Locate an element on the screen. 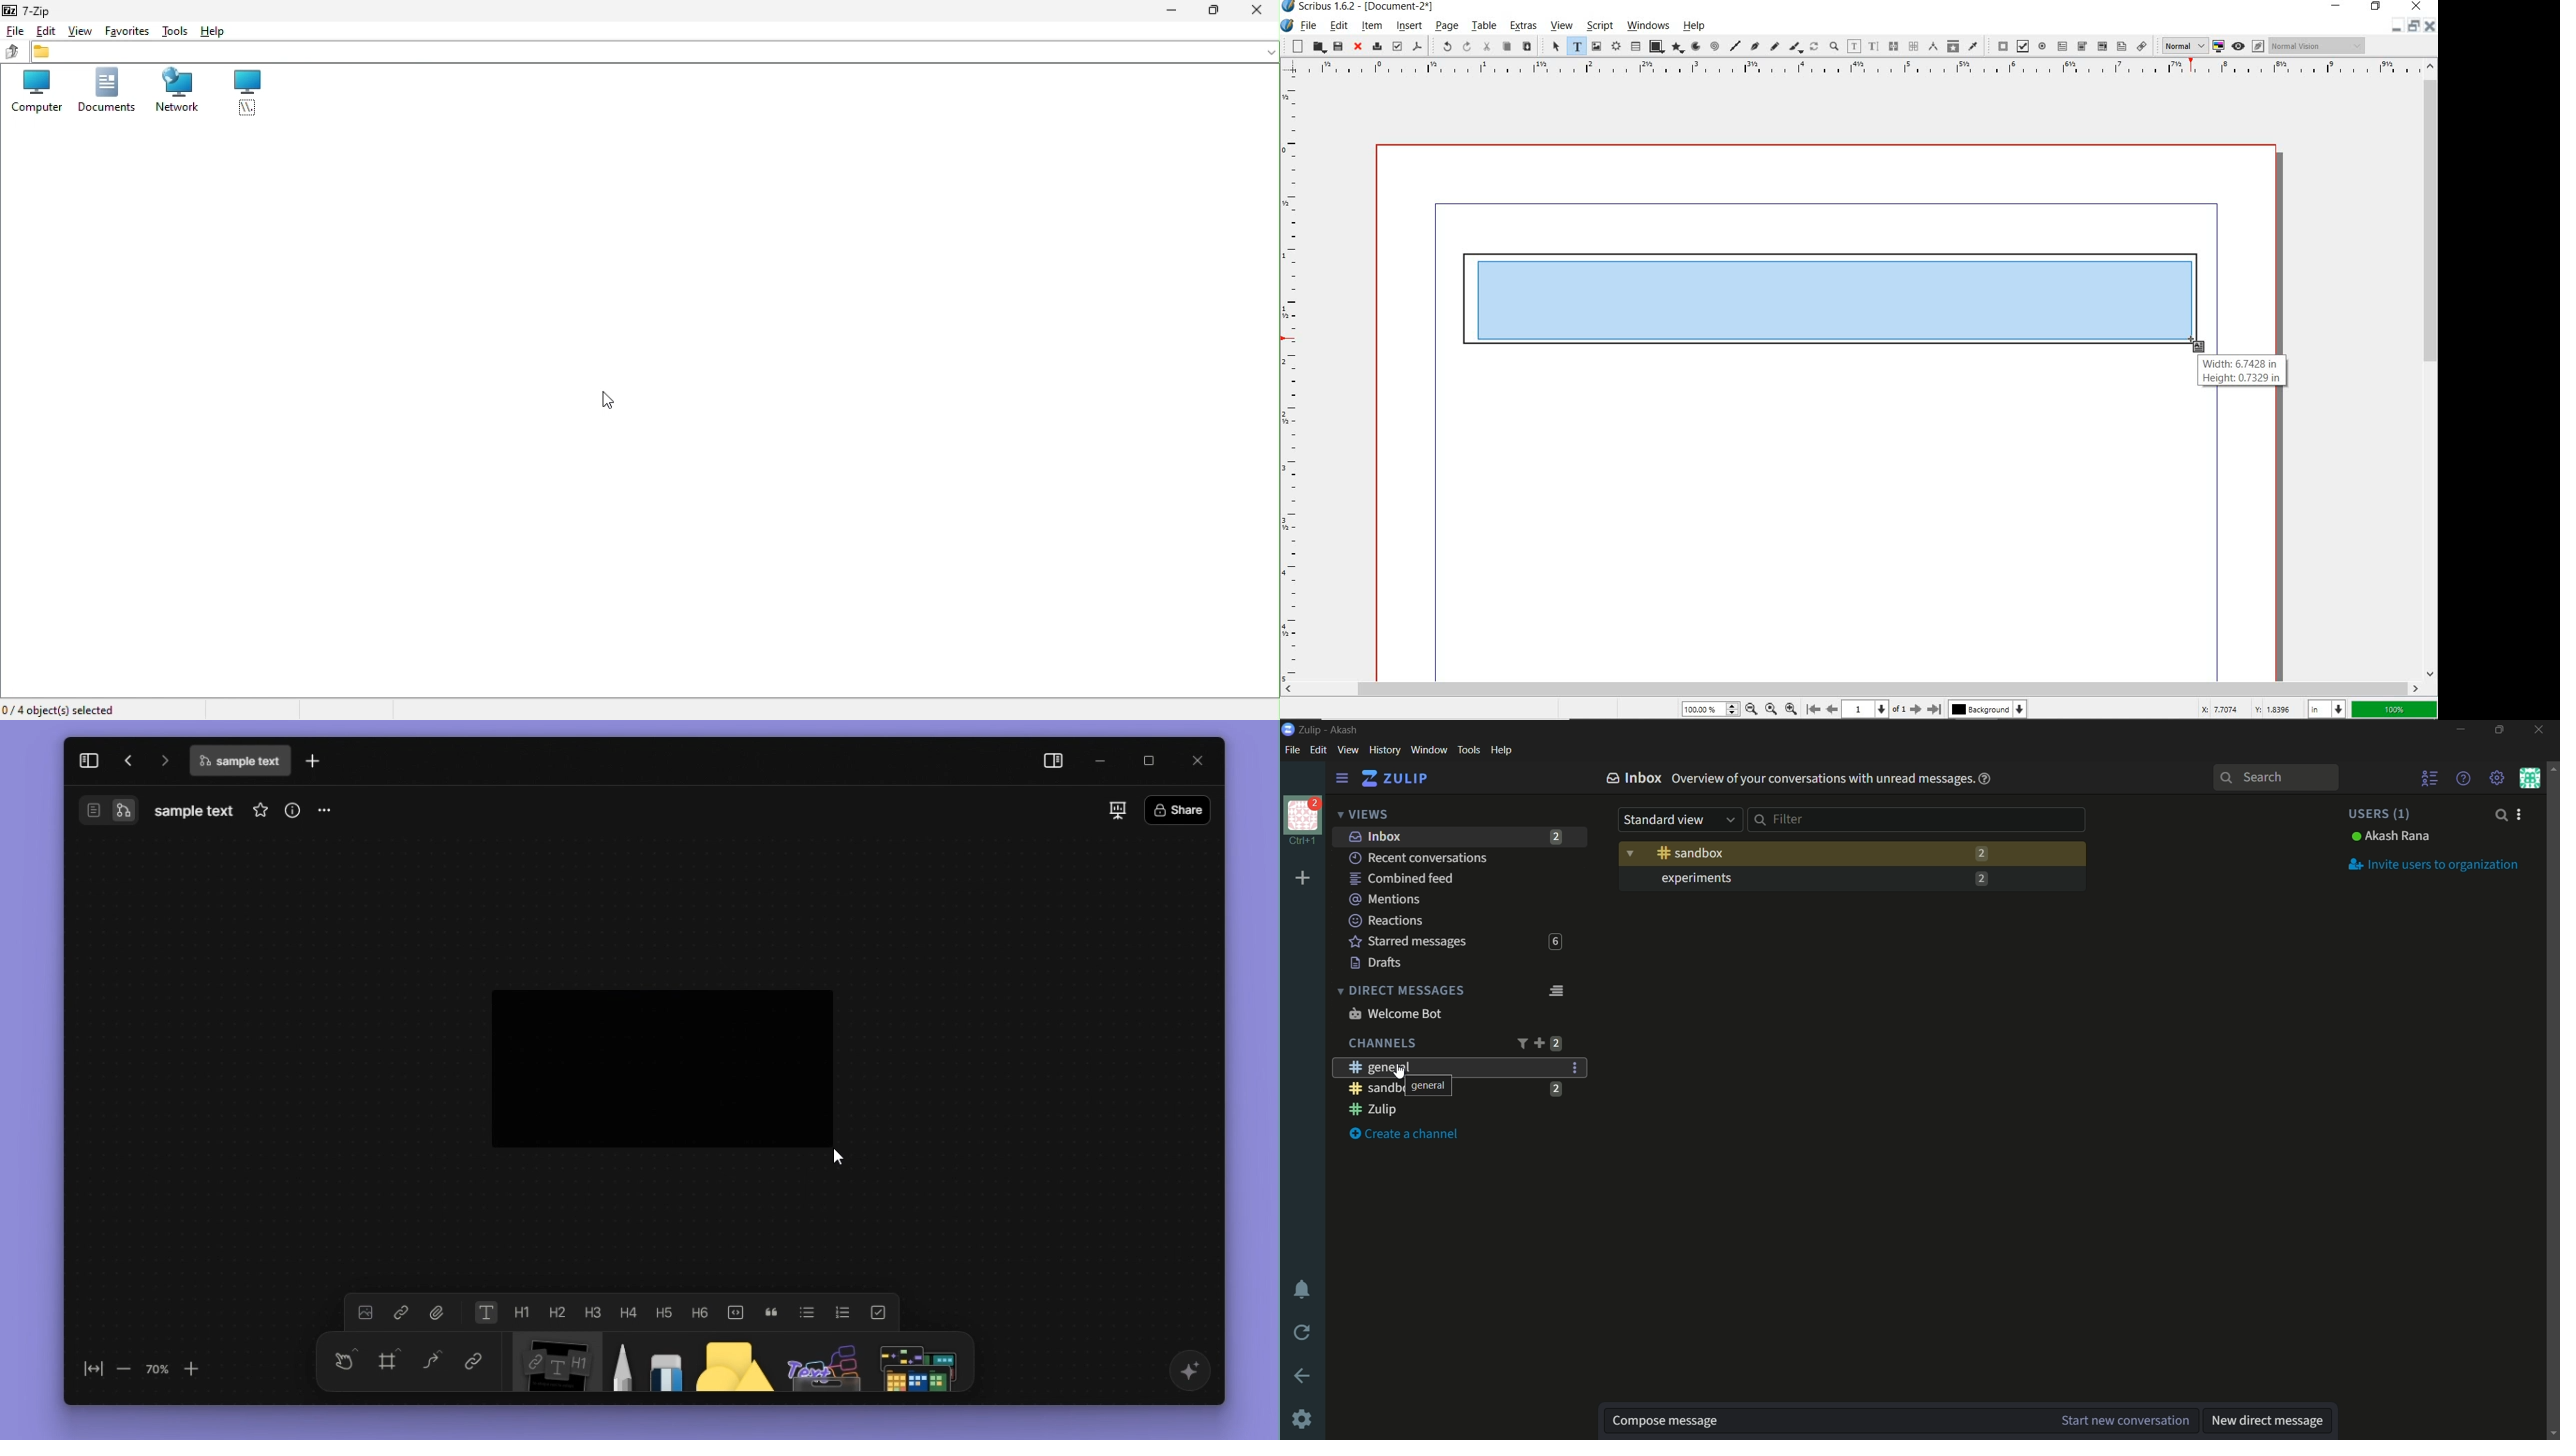 Image resolution: width=2576 pixels, height=1456 pixels. pdf combo box is located at coordinates (2102, 47).